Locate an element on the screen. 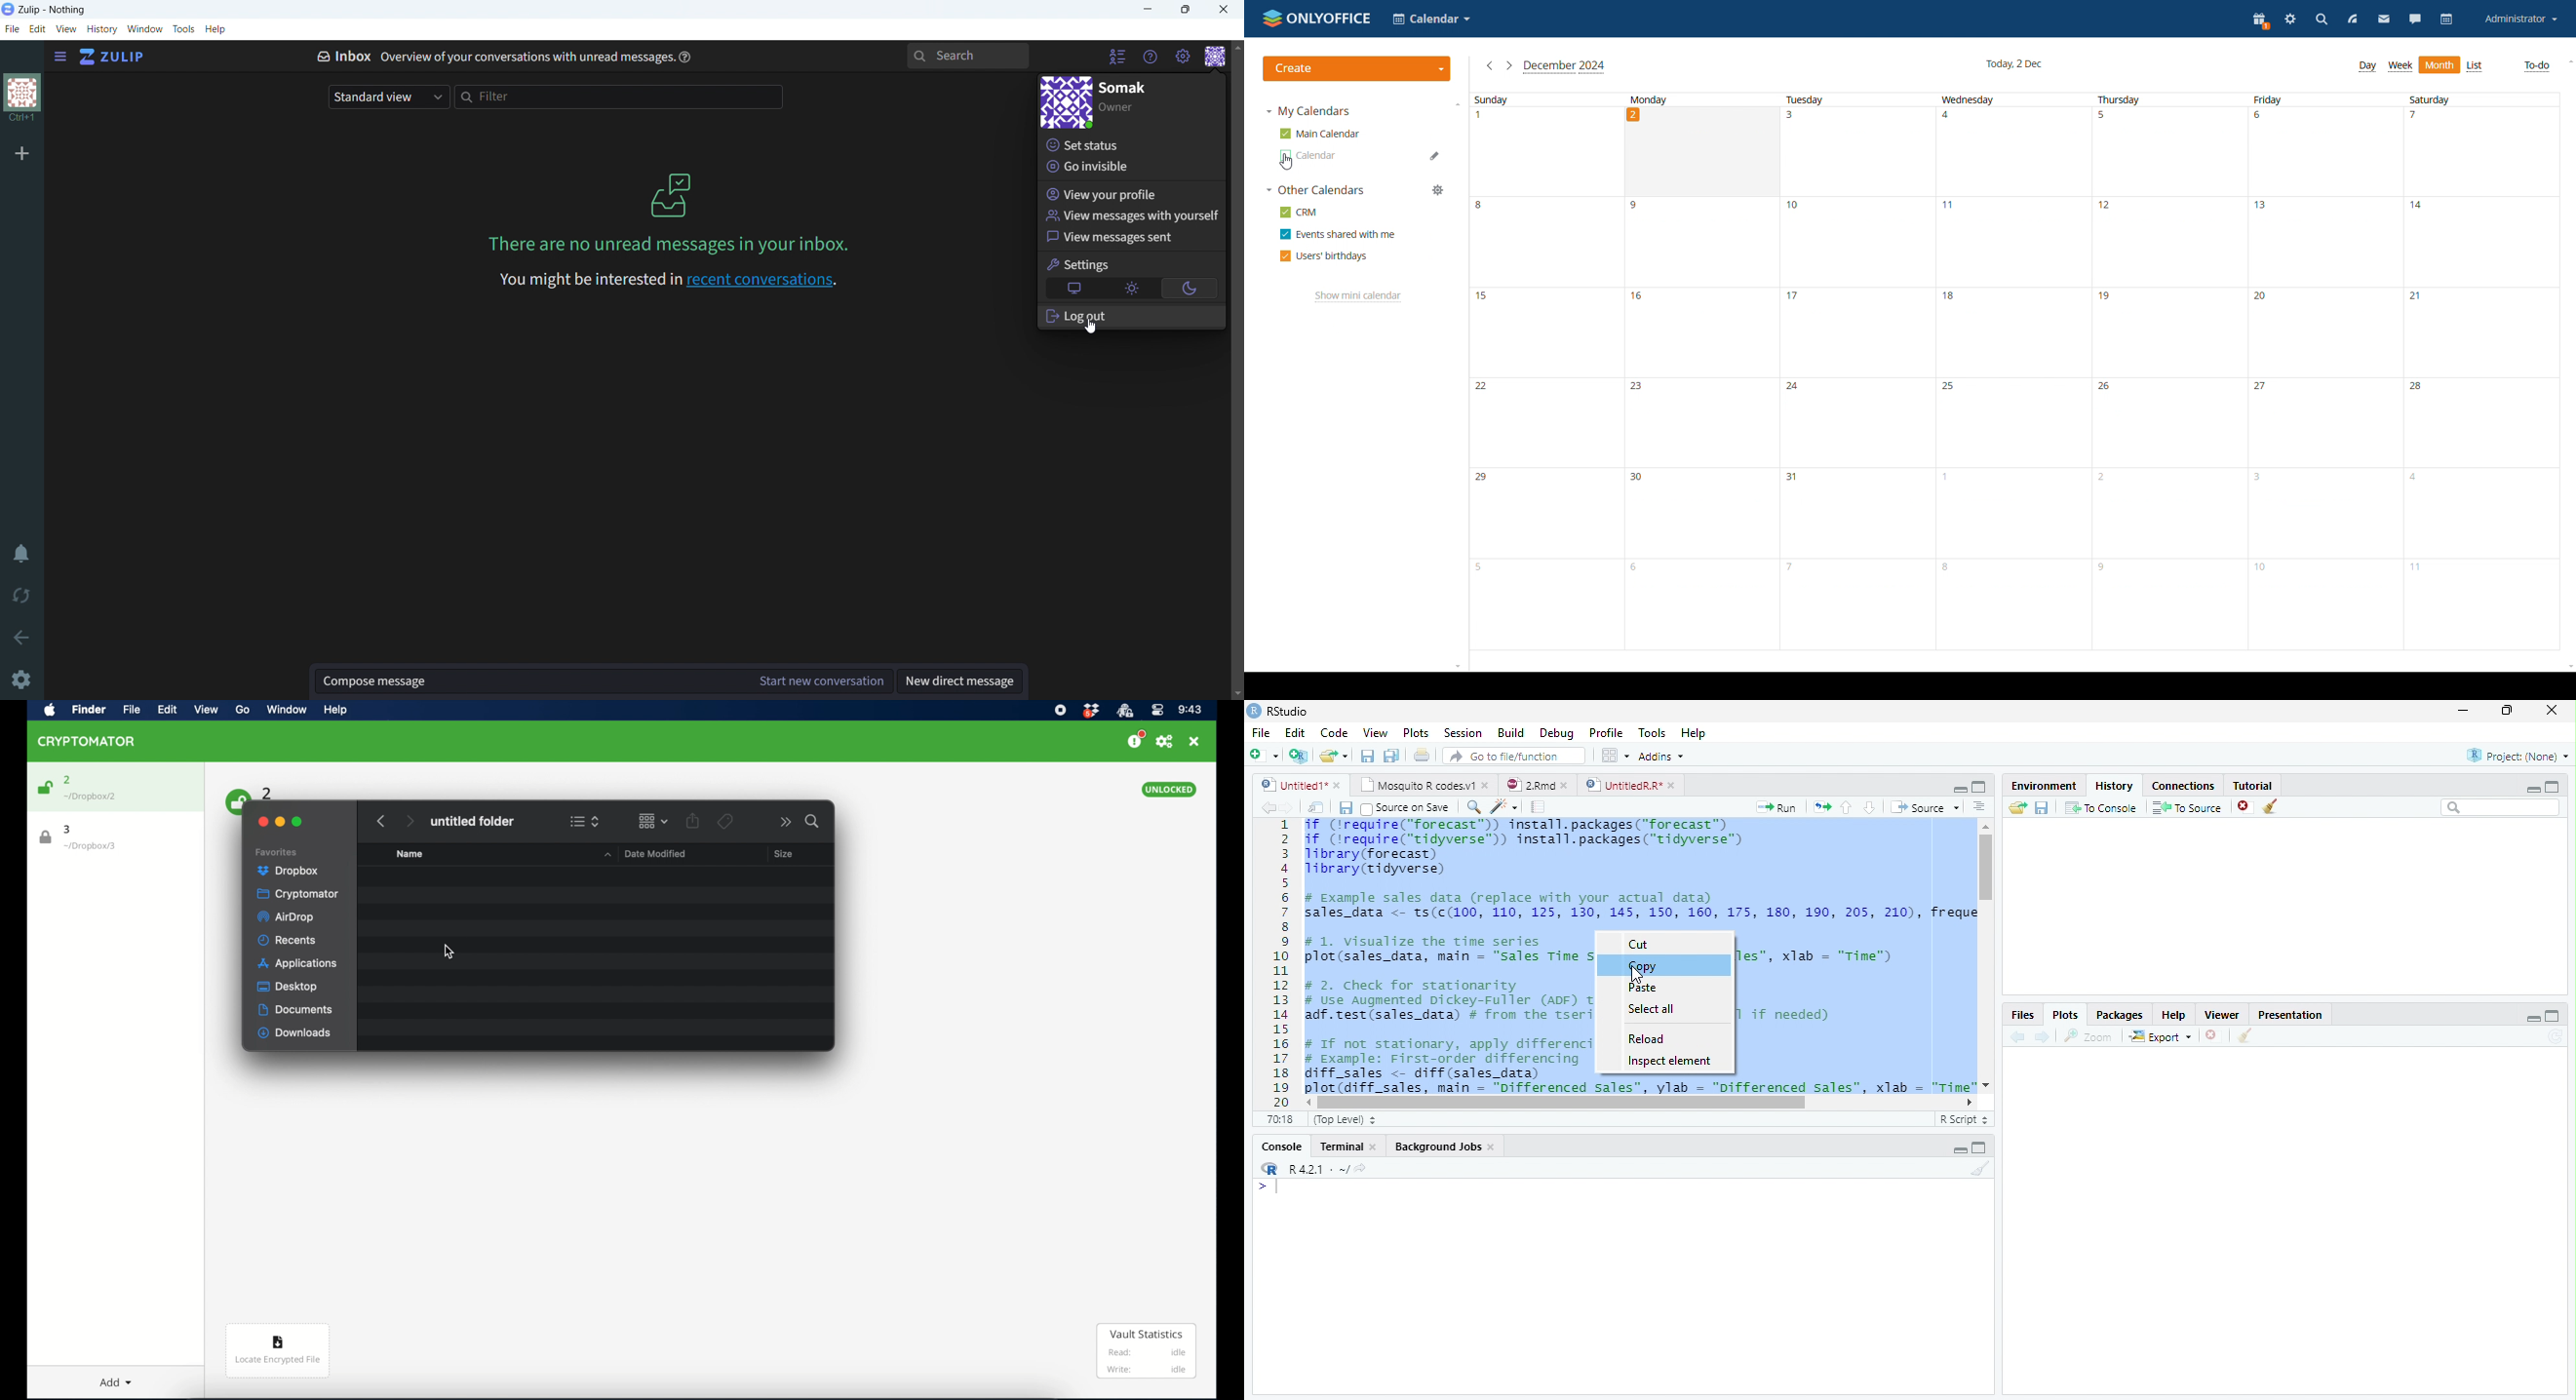 The width and height of the screenshot is (2576, 1400). Console is located at coordinates (1283, 1146).